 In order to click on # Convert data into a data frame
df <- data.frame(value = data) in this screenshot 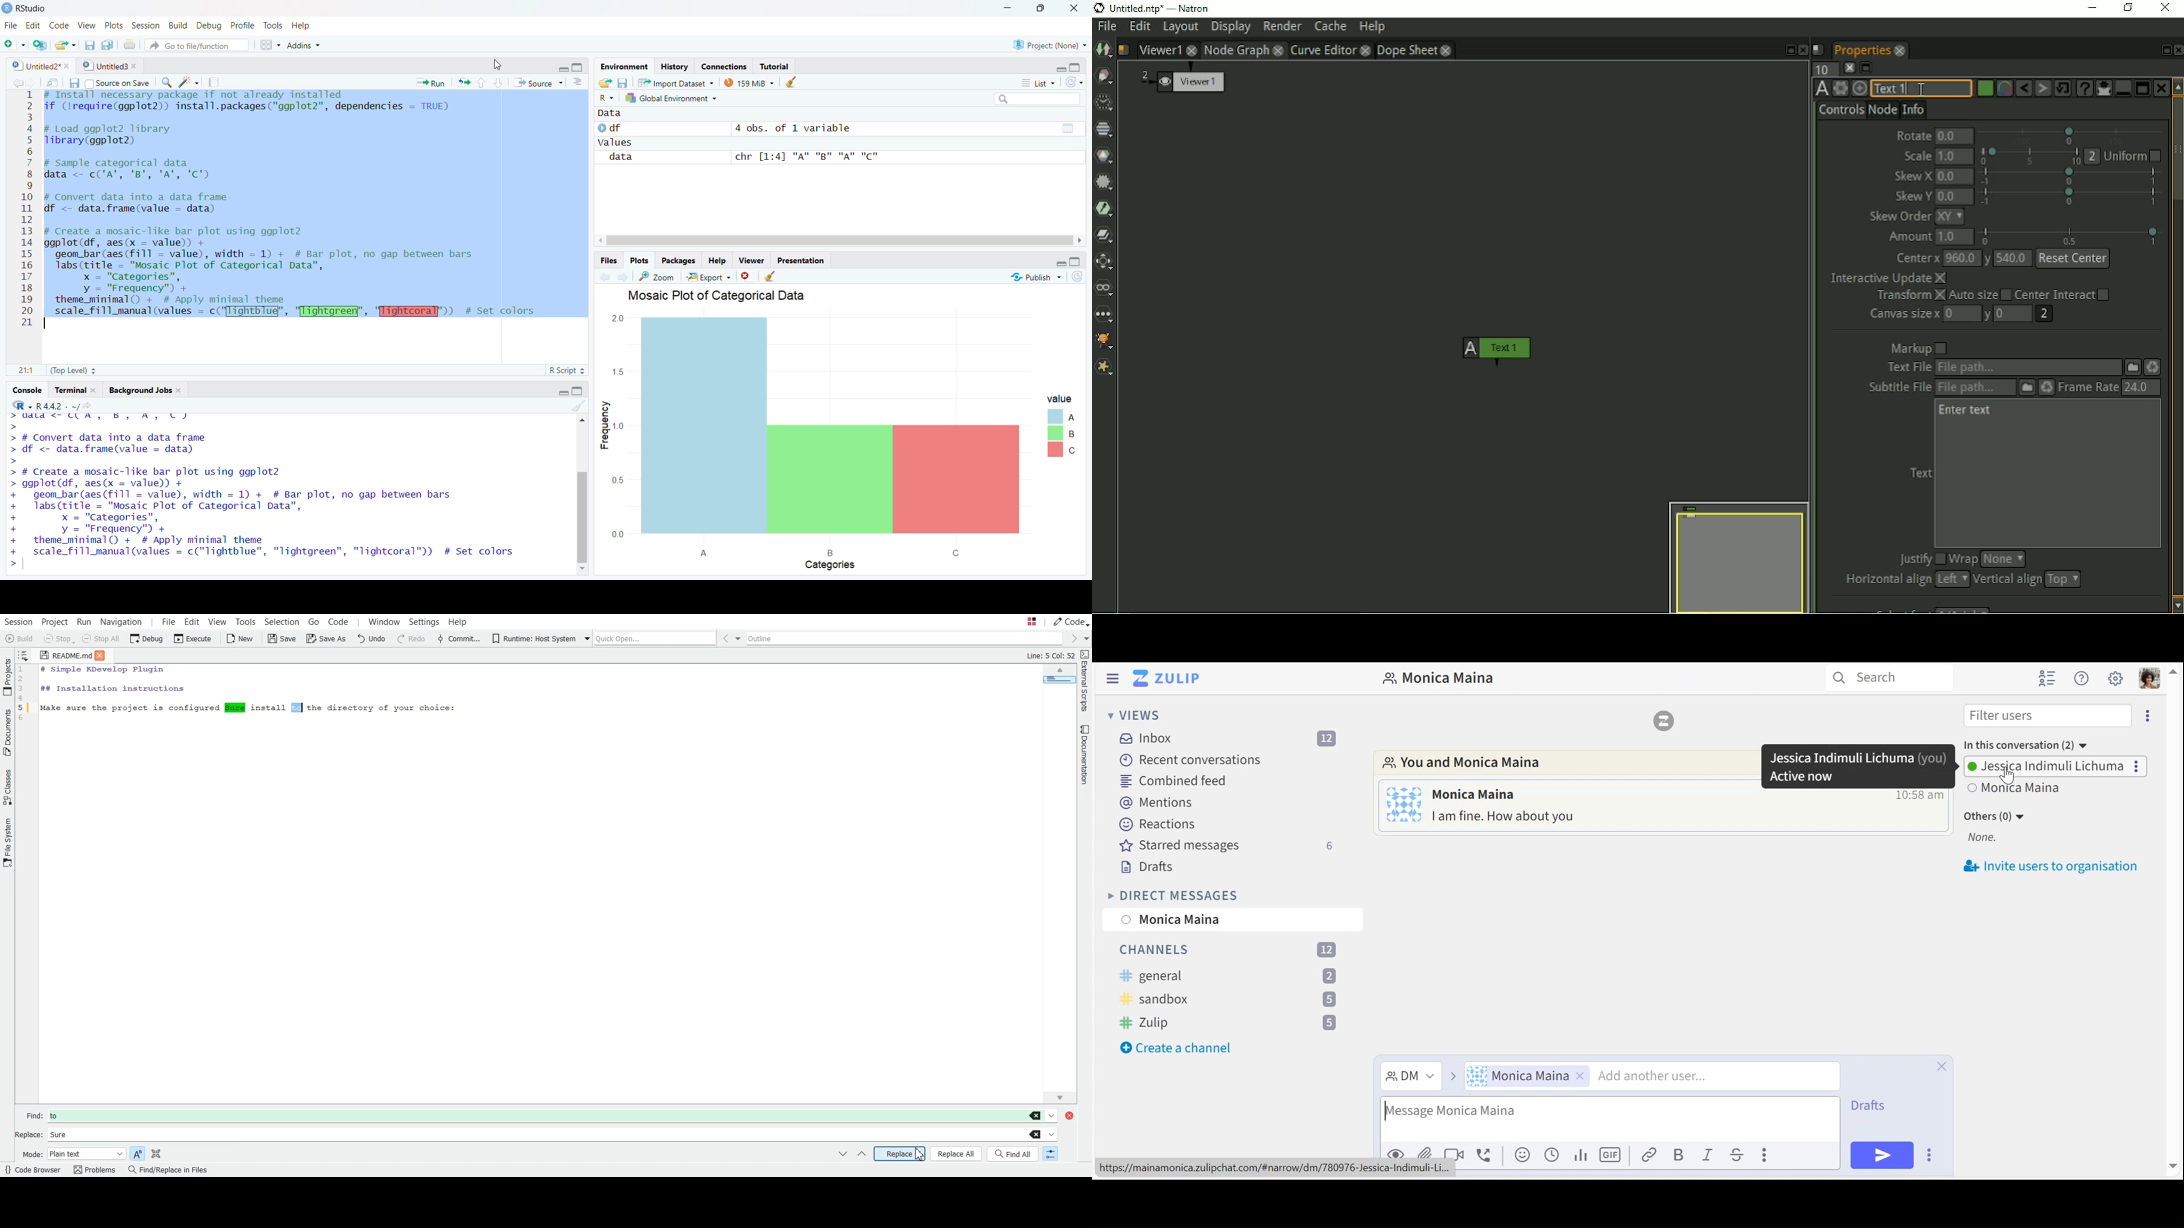, I will do `click(142, 203)`.